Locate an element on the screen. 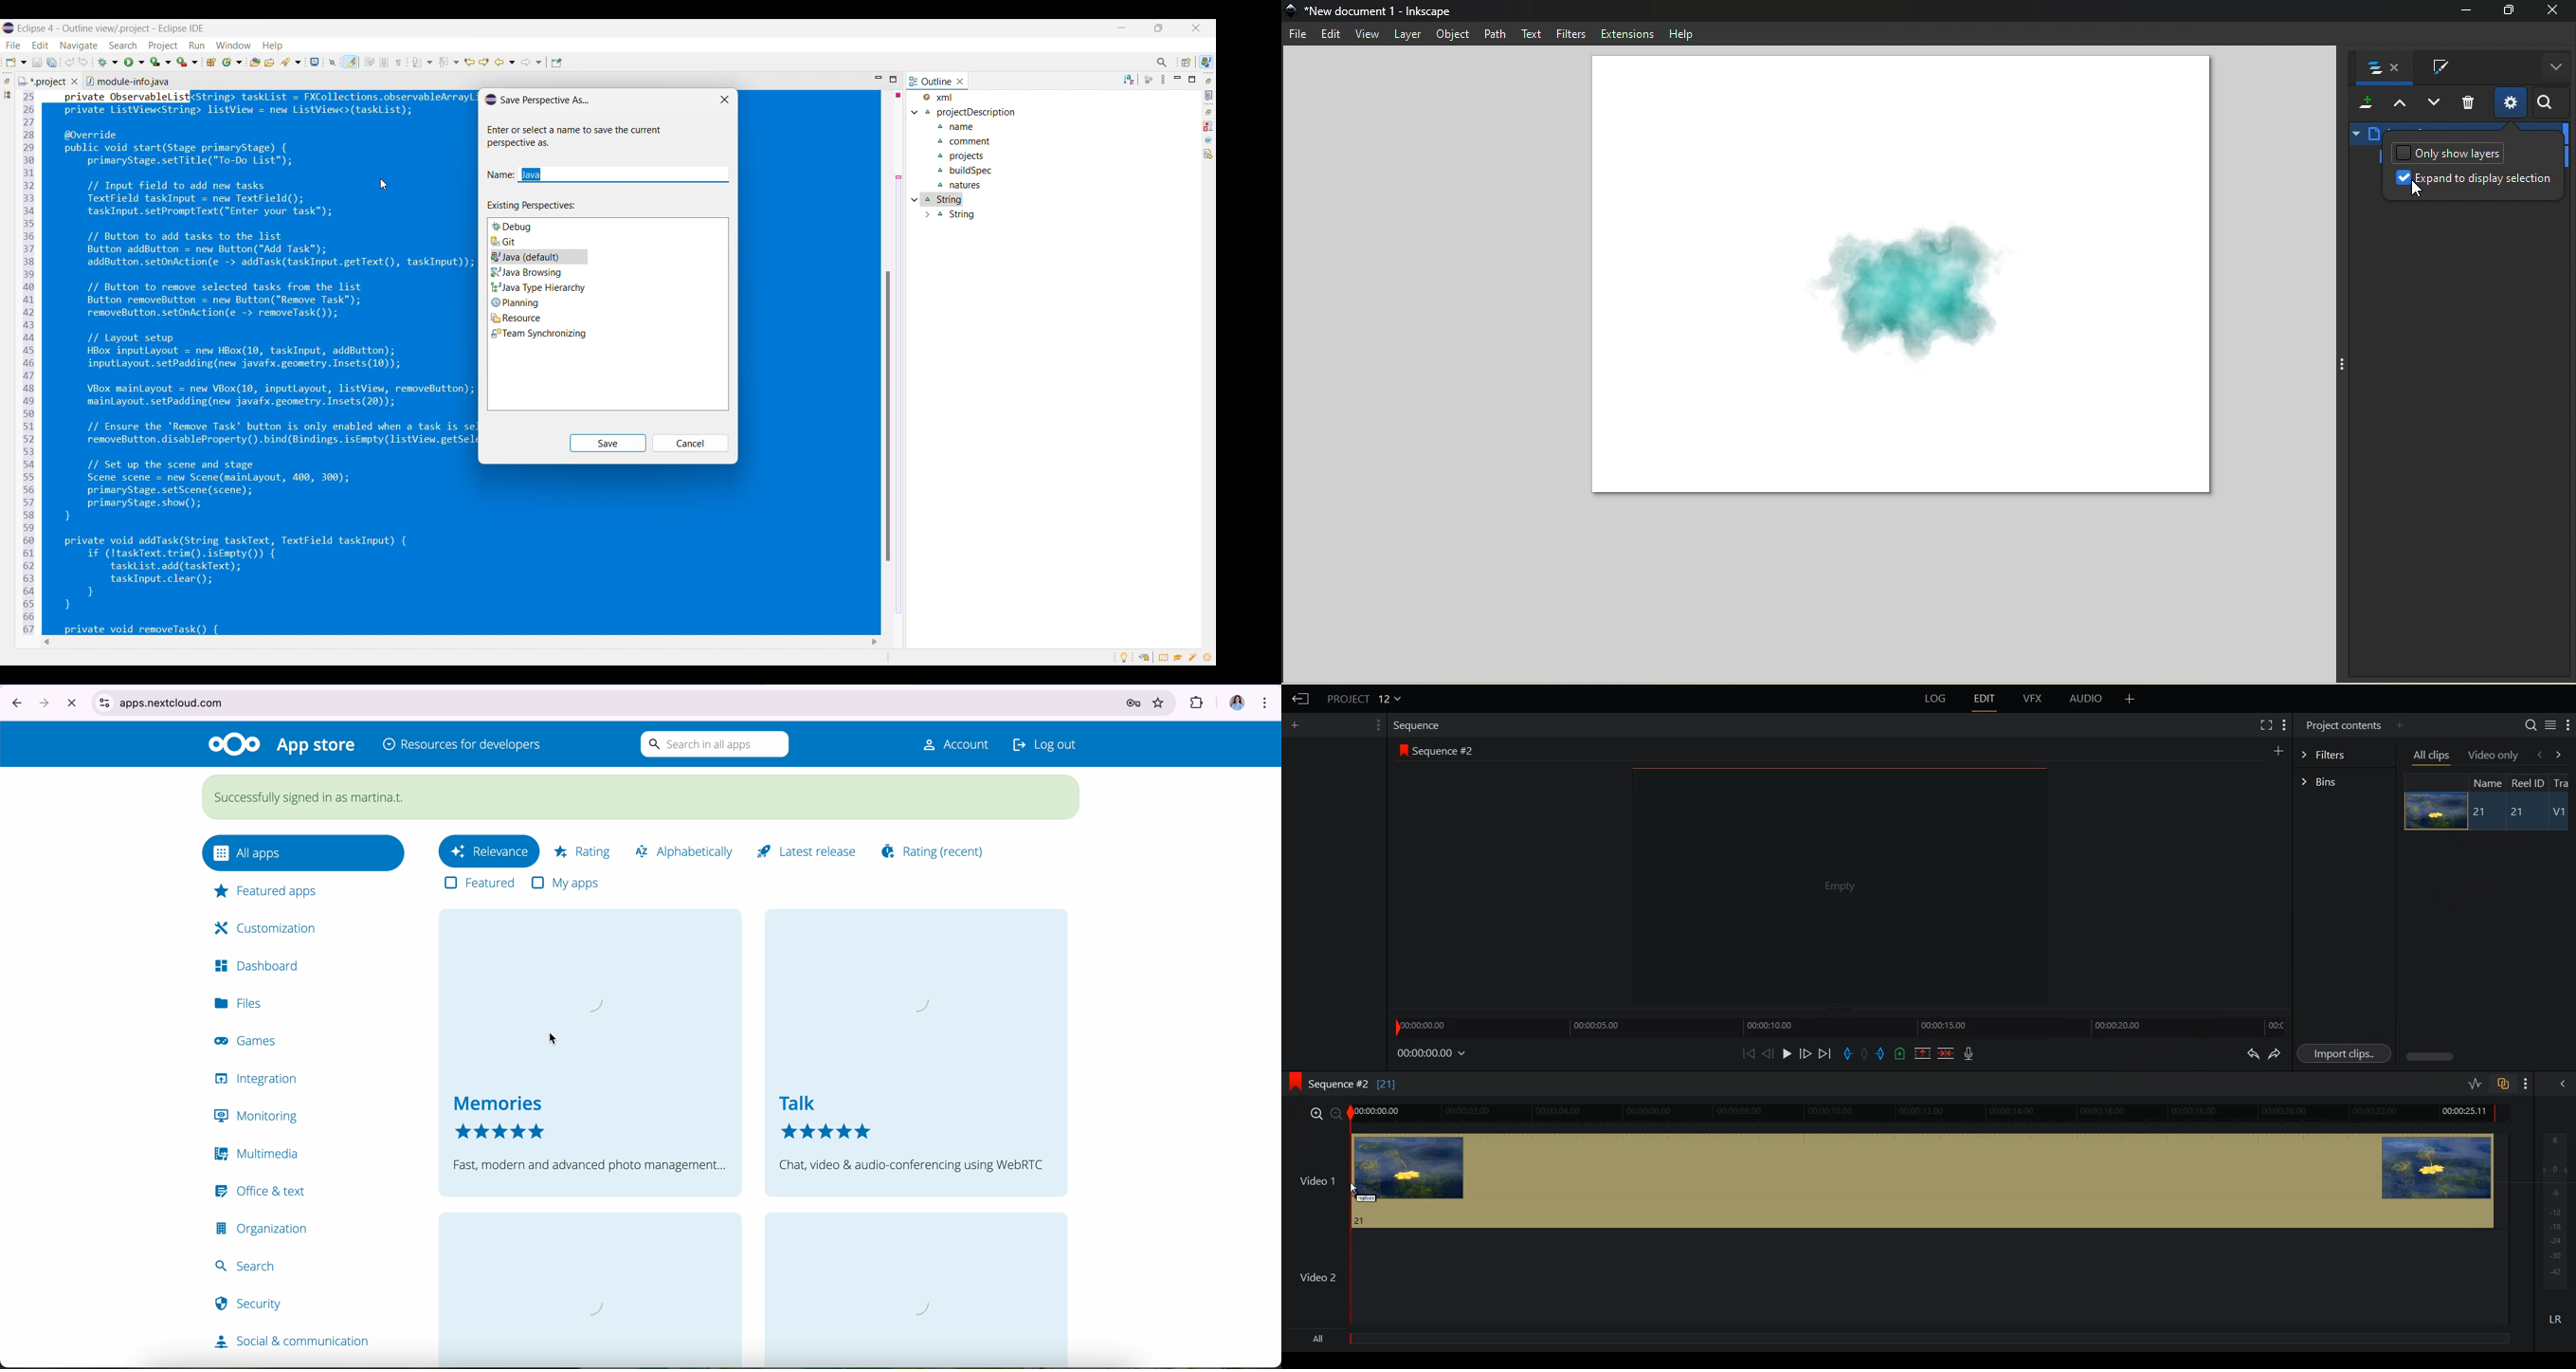 This screenshot has width=2576, height=1372. rating (recent) is located at coordinates (934, 848).